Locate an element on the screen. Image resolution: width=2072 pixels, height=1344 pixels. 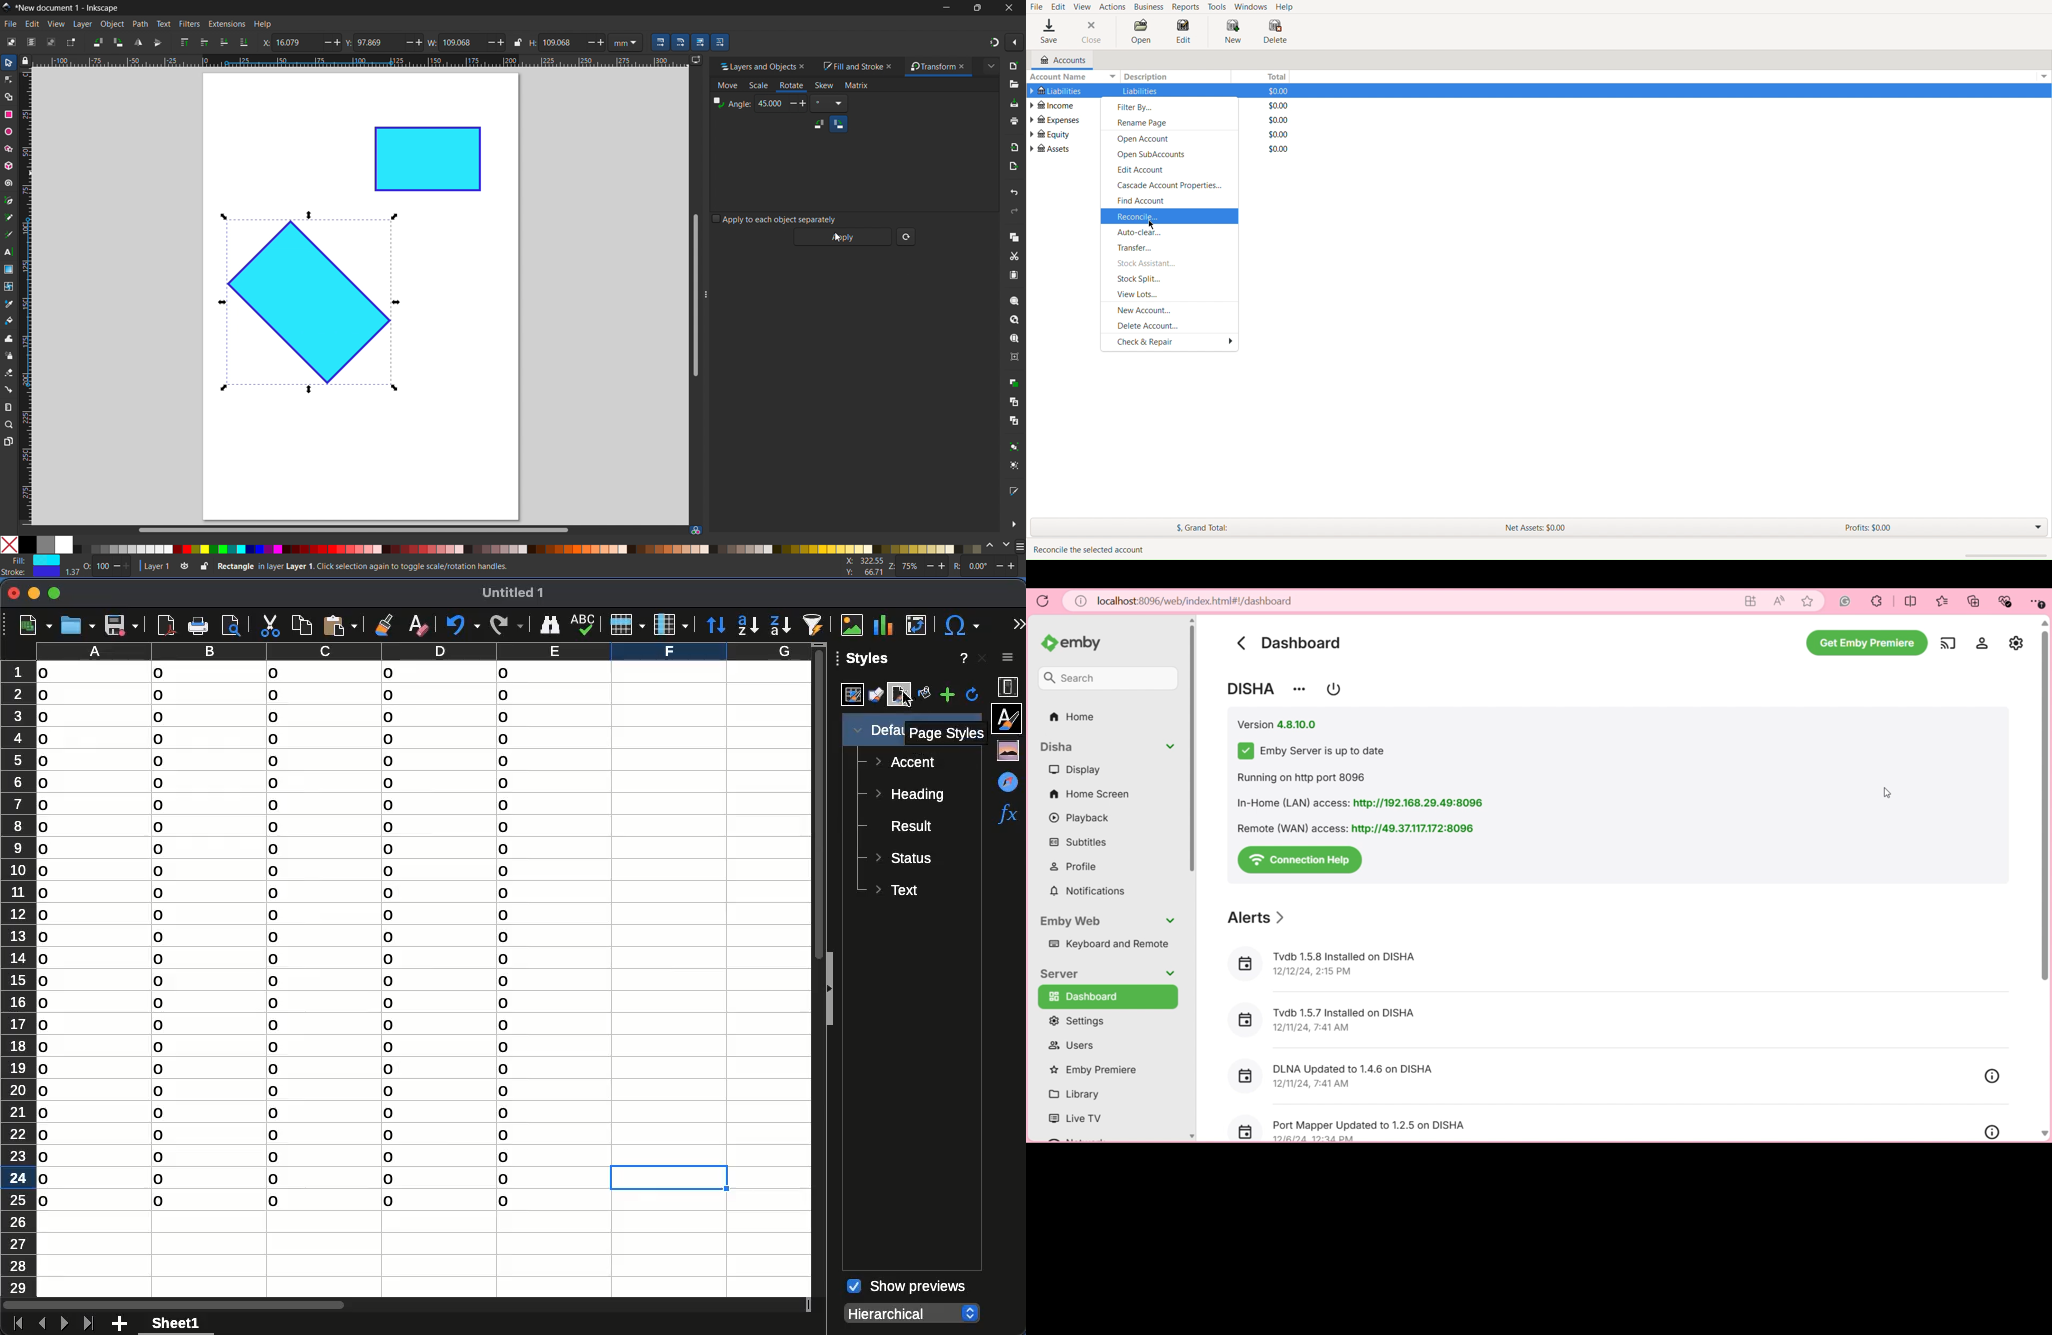
maximize is located at coordinates (975, 7).